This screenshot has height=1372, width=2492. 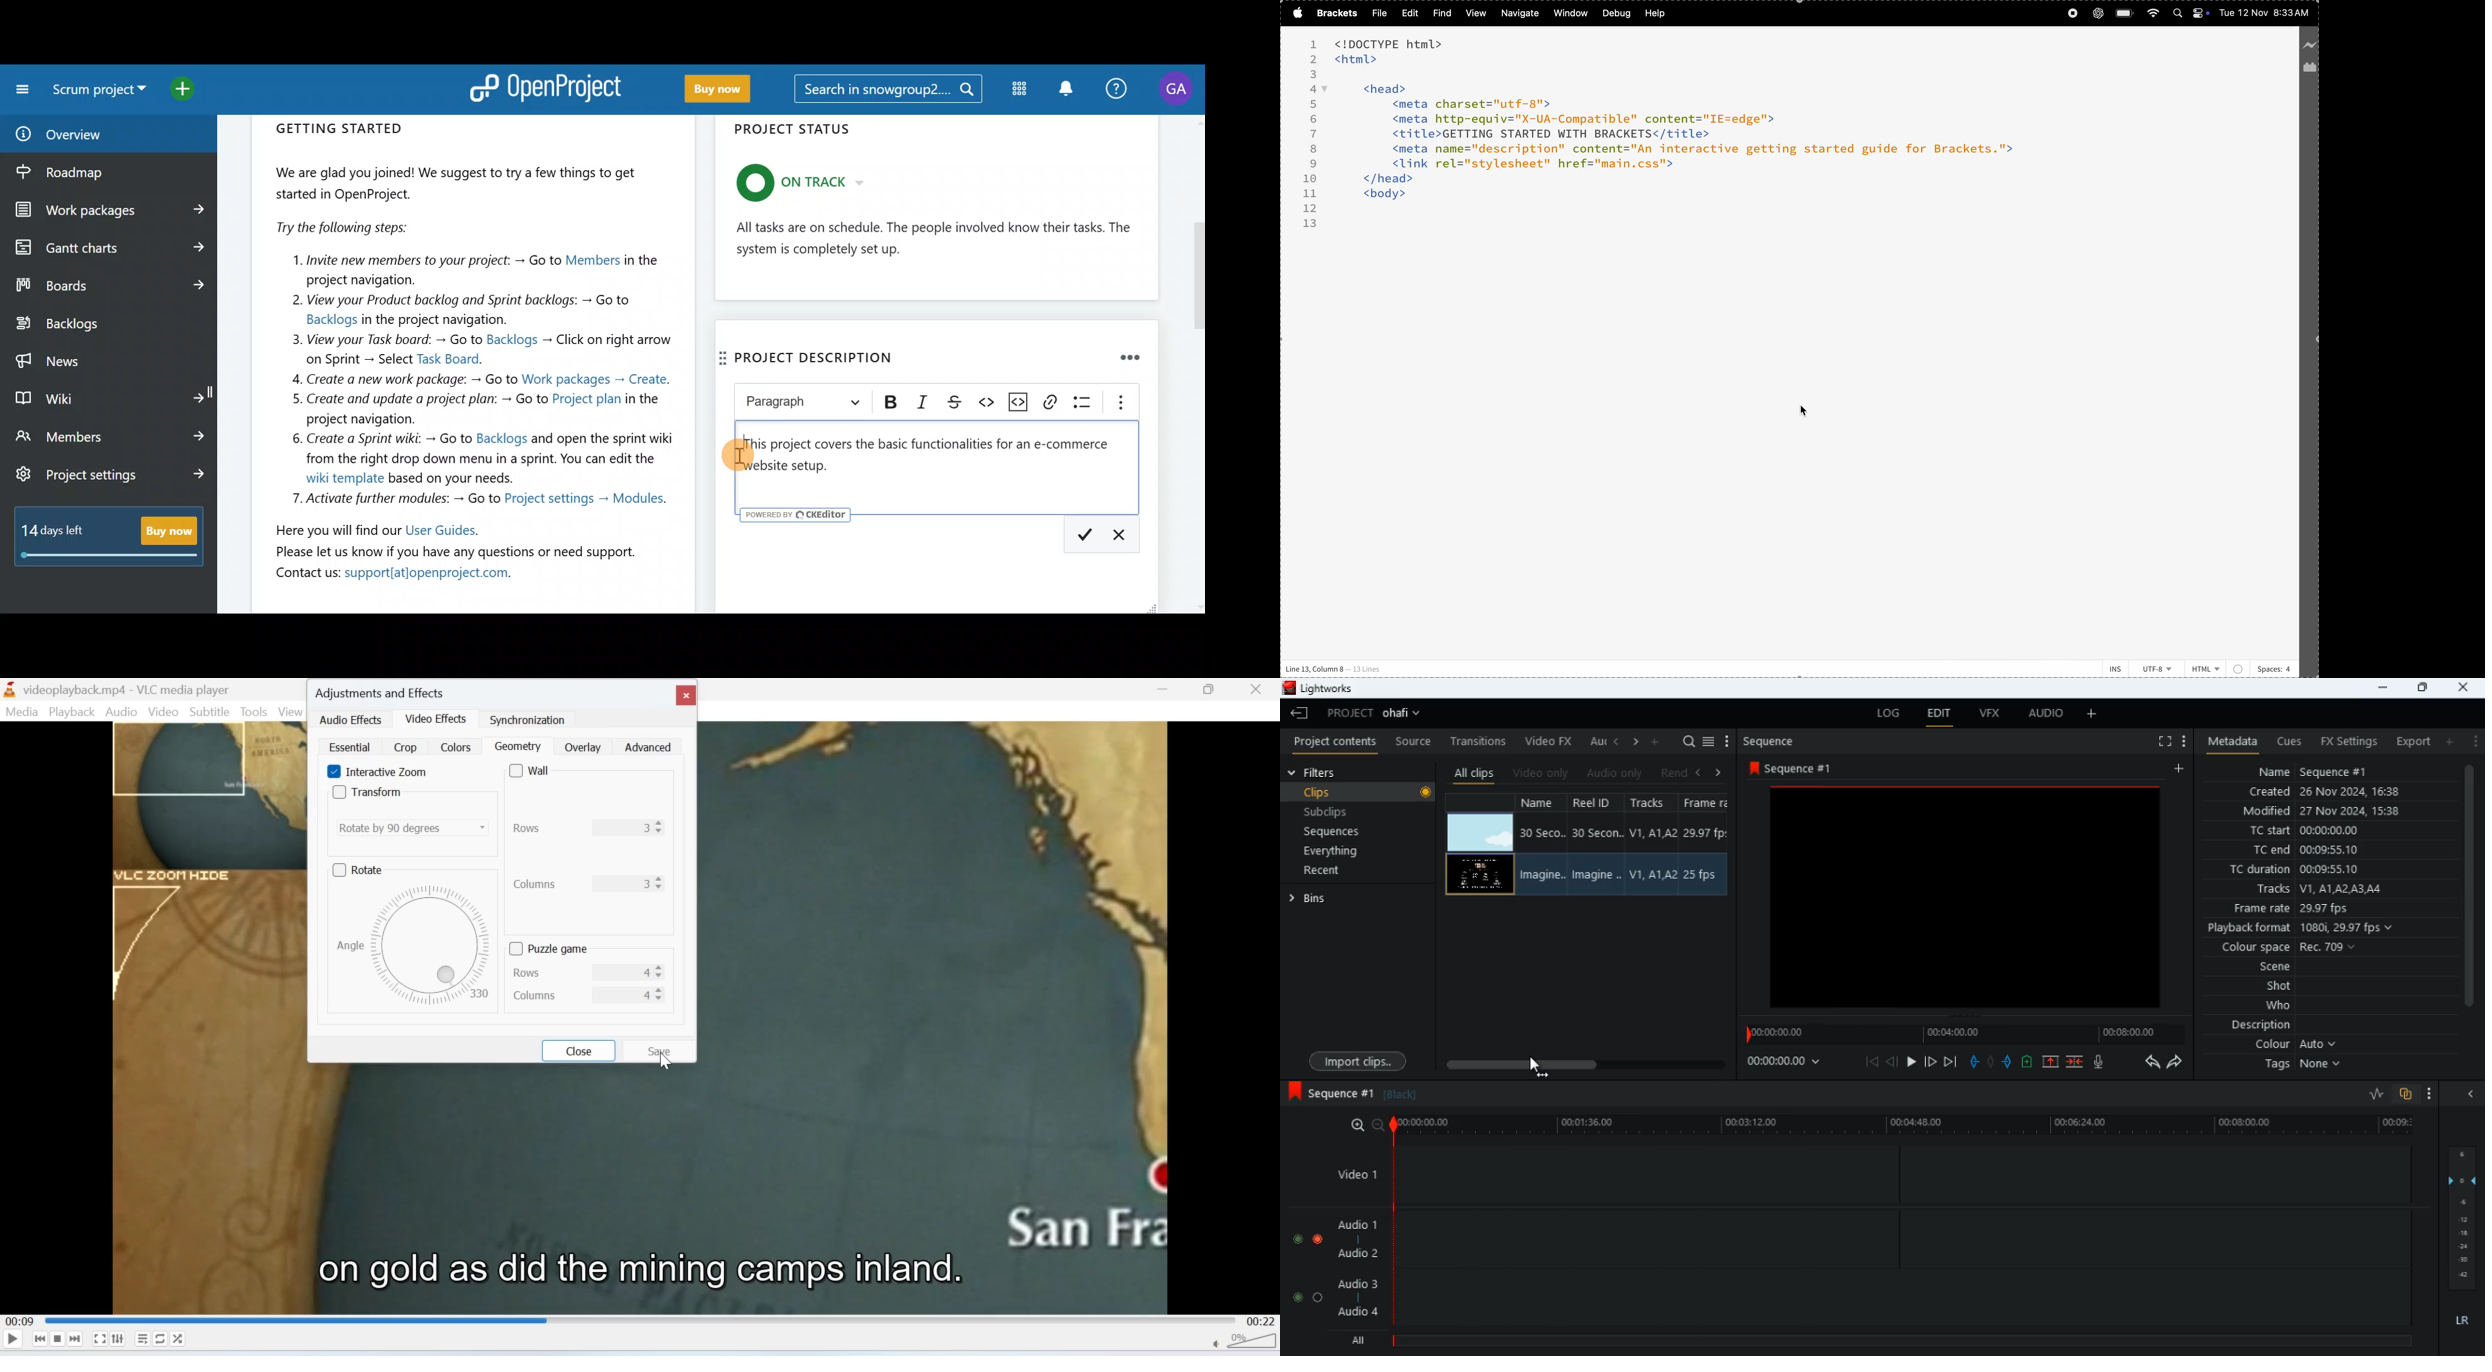 What do you see at coordinates (1569, 13) in the screenshot?
I see `window` at bounding box center [1569, 13].